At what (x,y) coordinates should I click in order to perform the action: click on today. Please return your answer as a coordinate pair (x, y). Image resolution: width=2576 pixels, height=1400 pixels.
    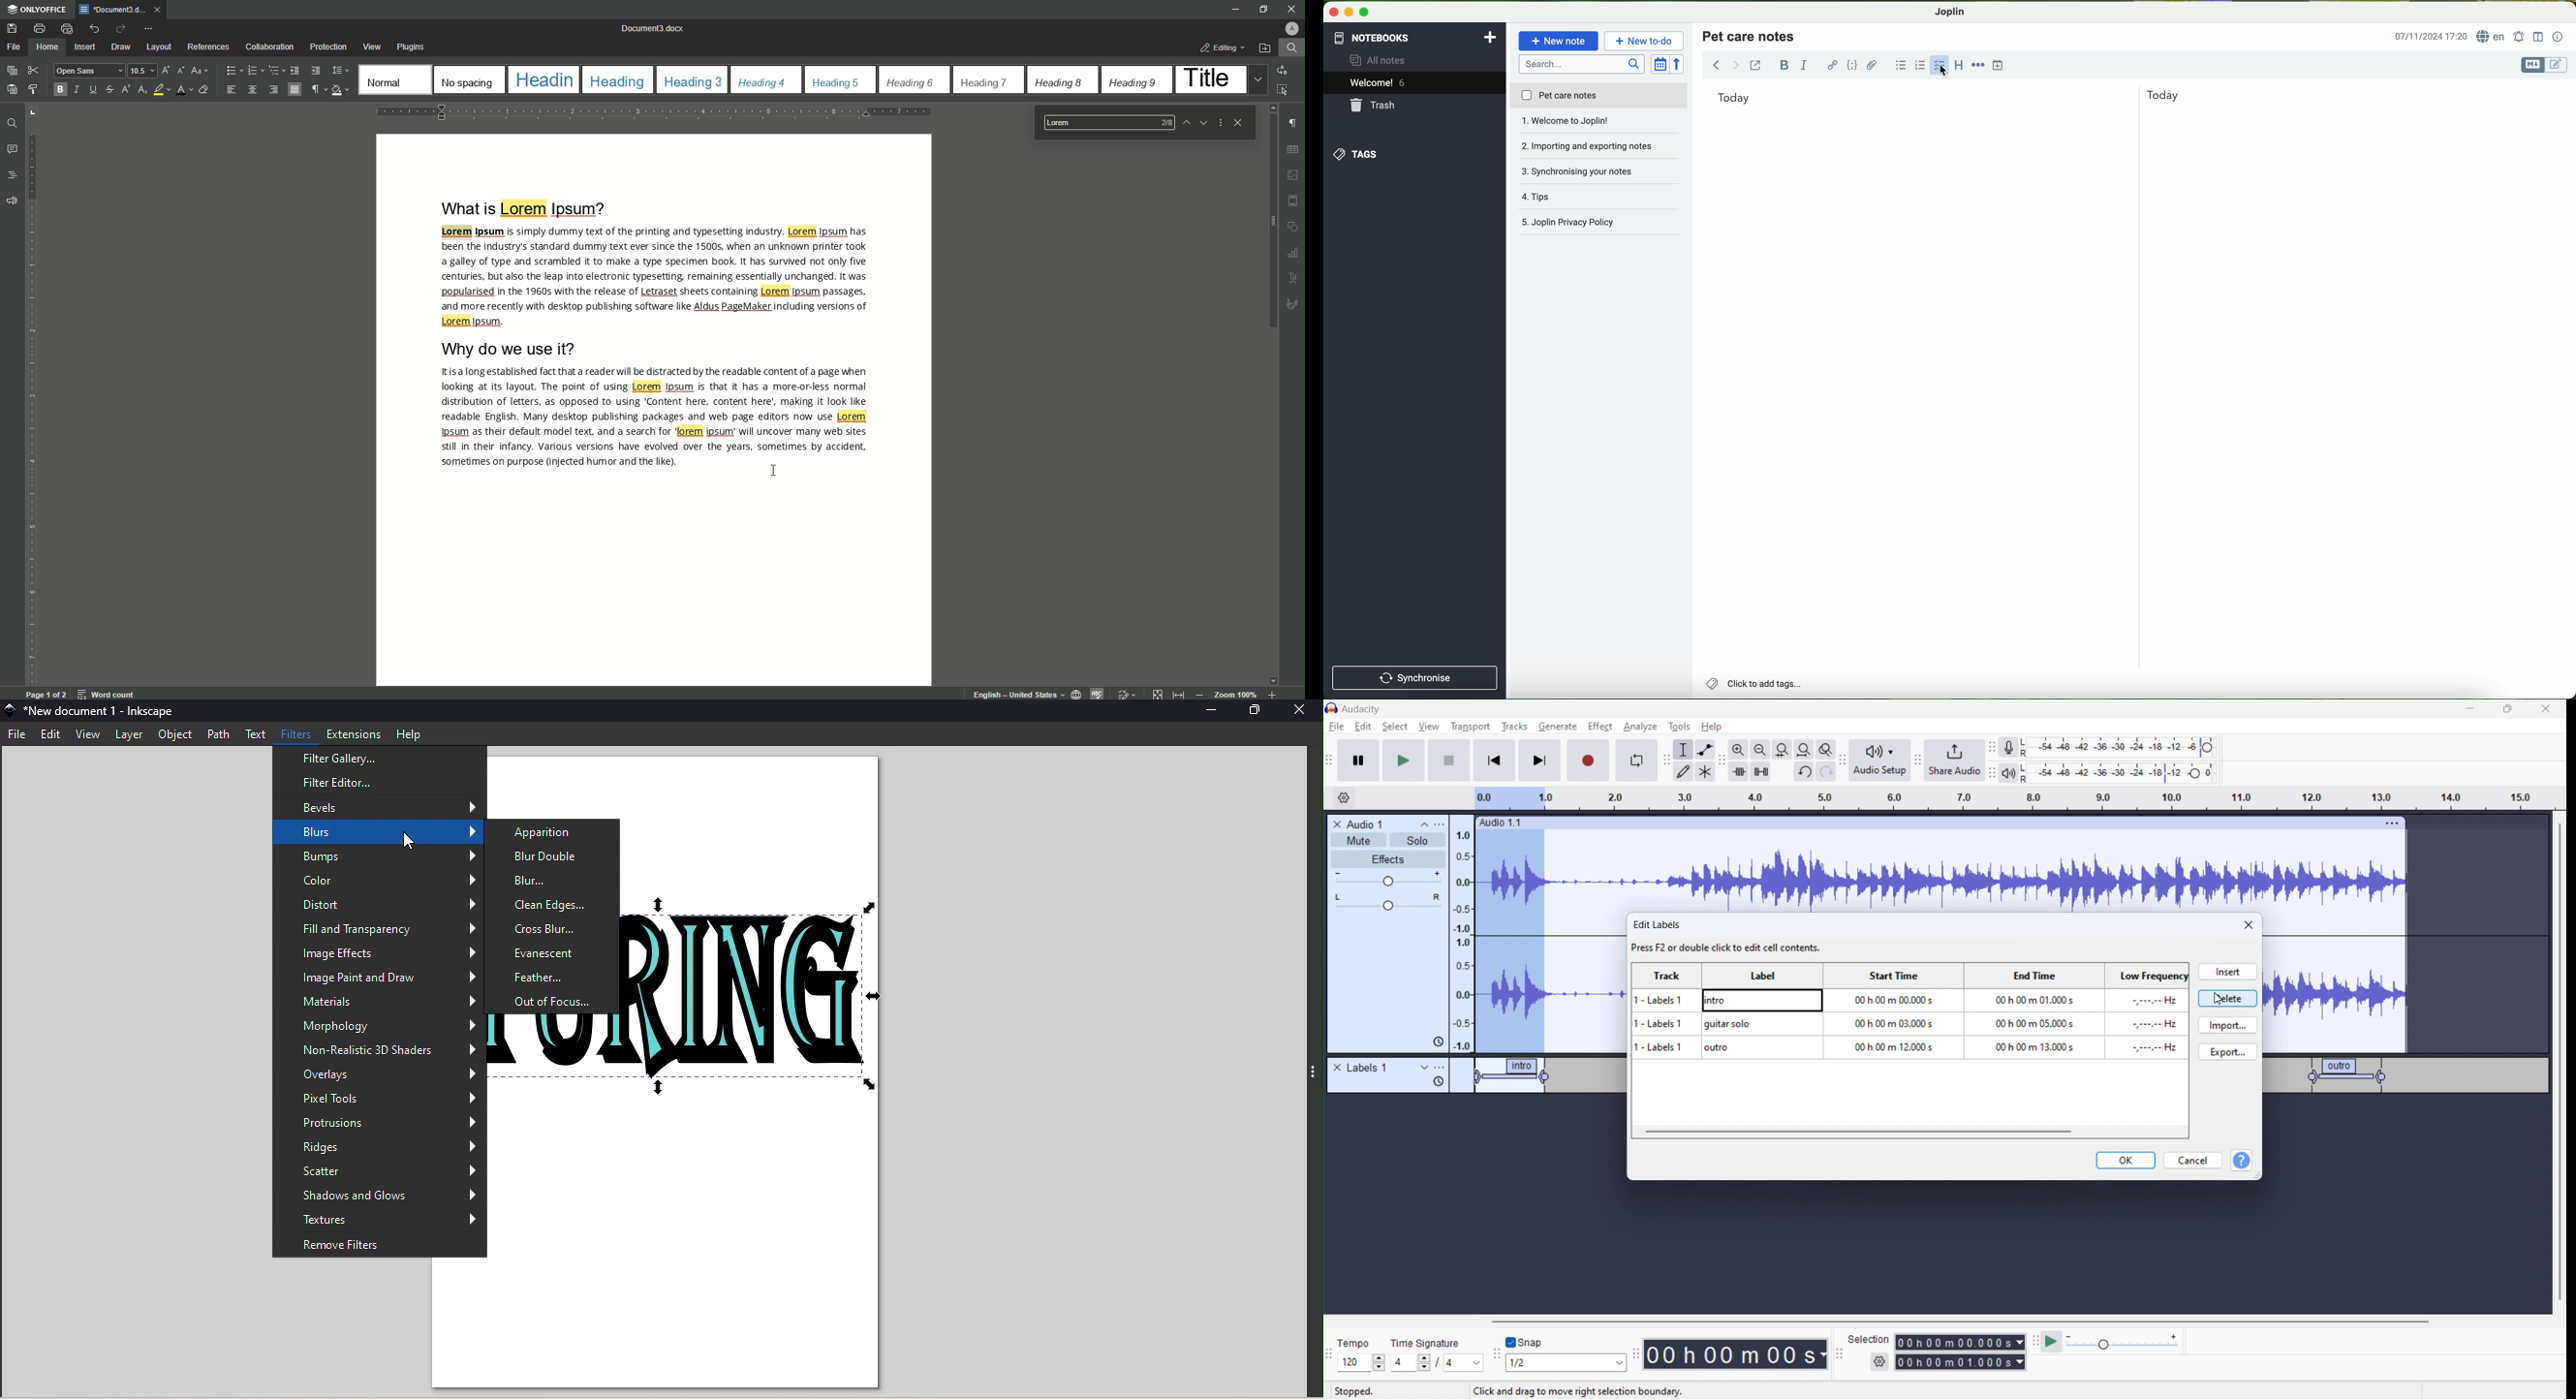
    Looking at the image, I should click on (1948, 97).